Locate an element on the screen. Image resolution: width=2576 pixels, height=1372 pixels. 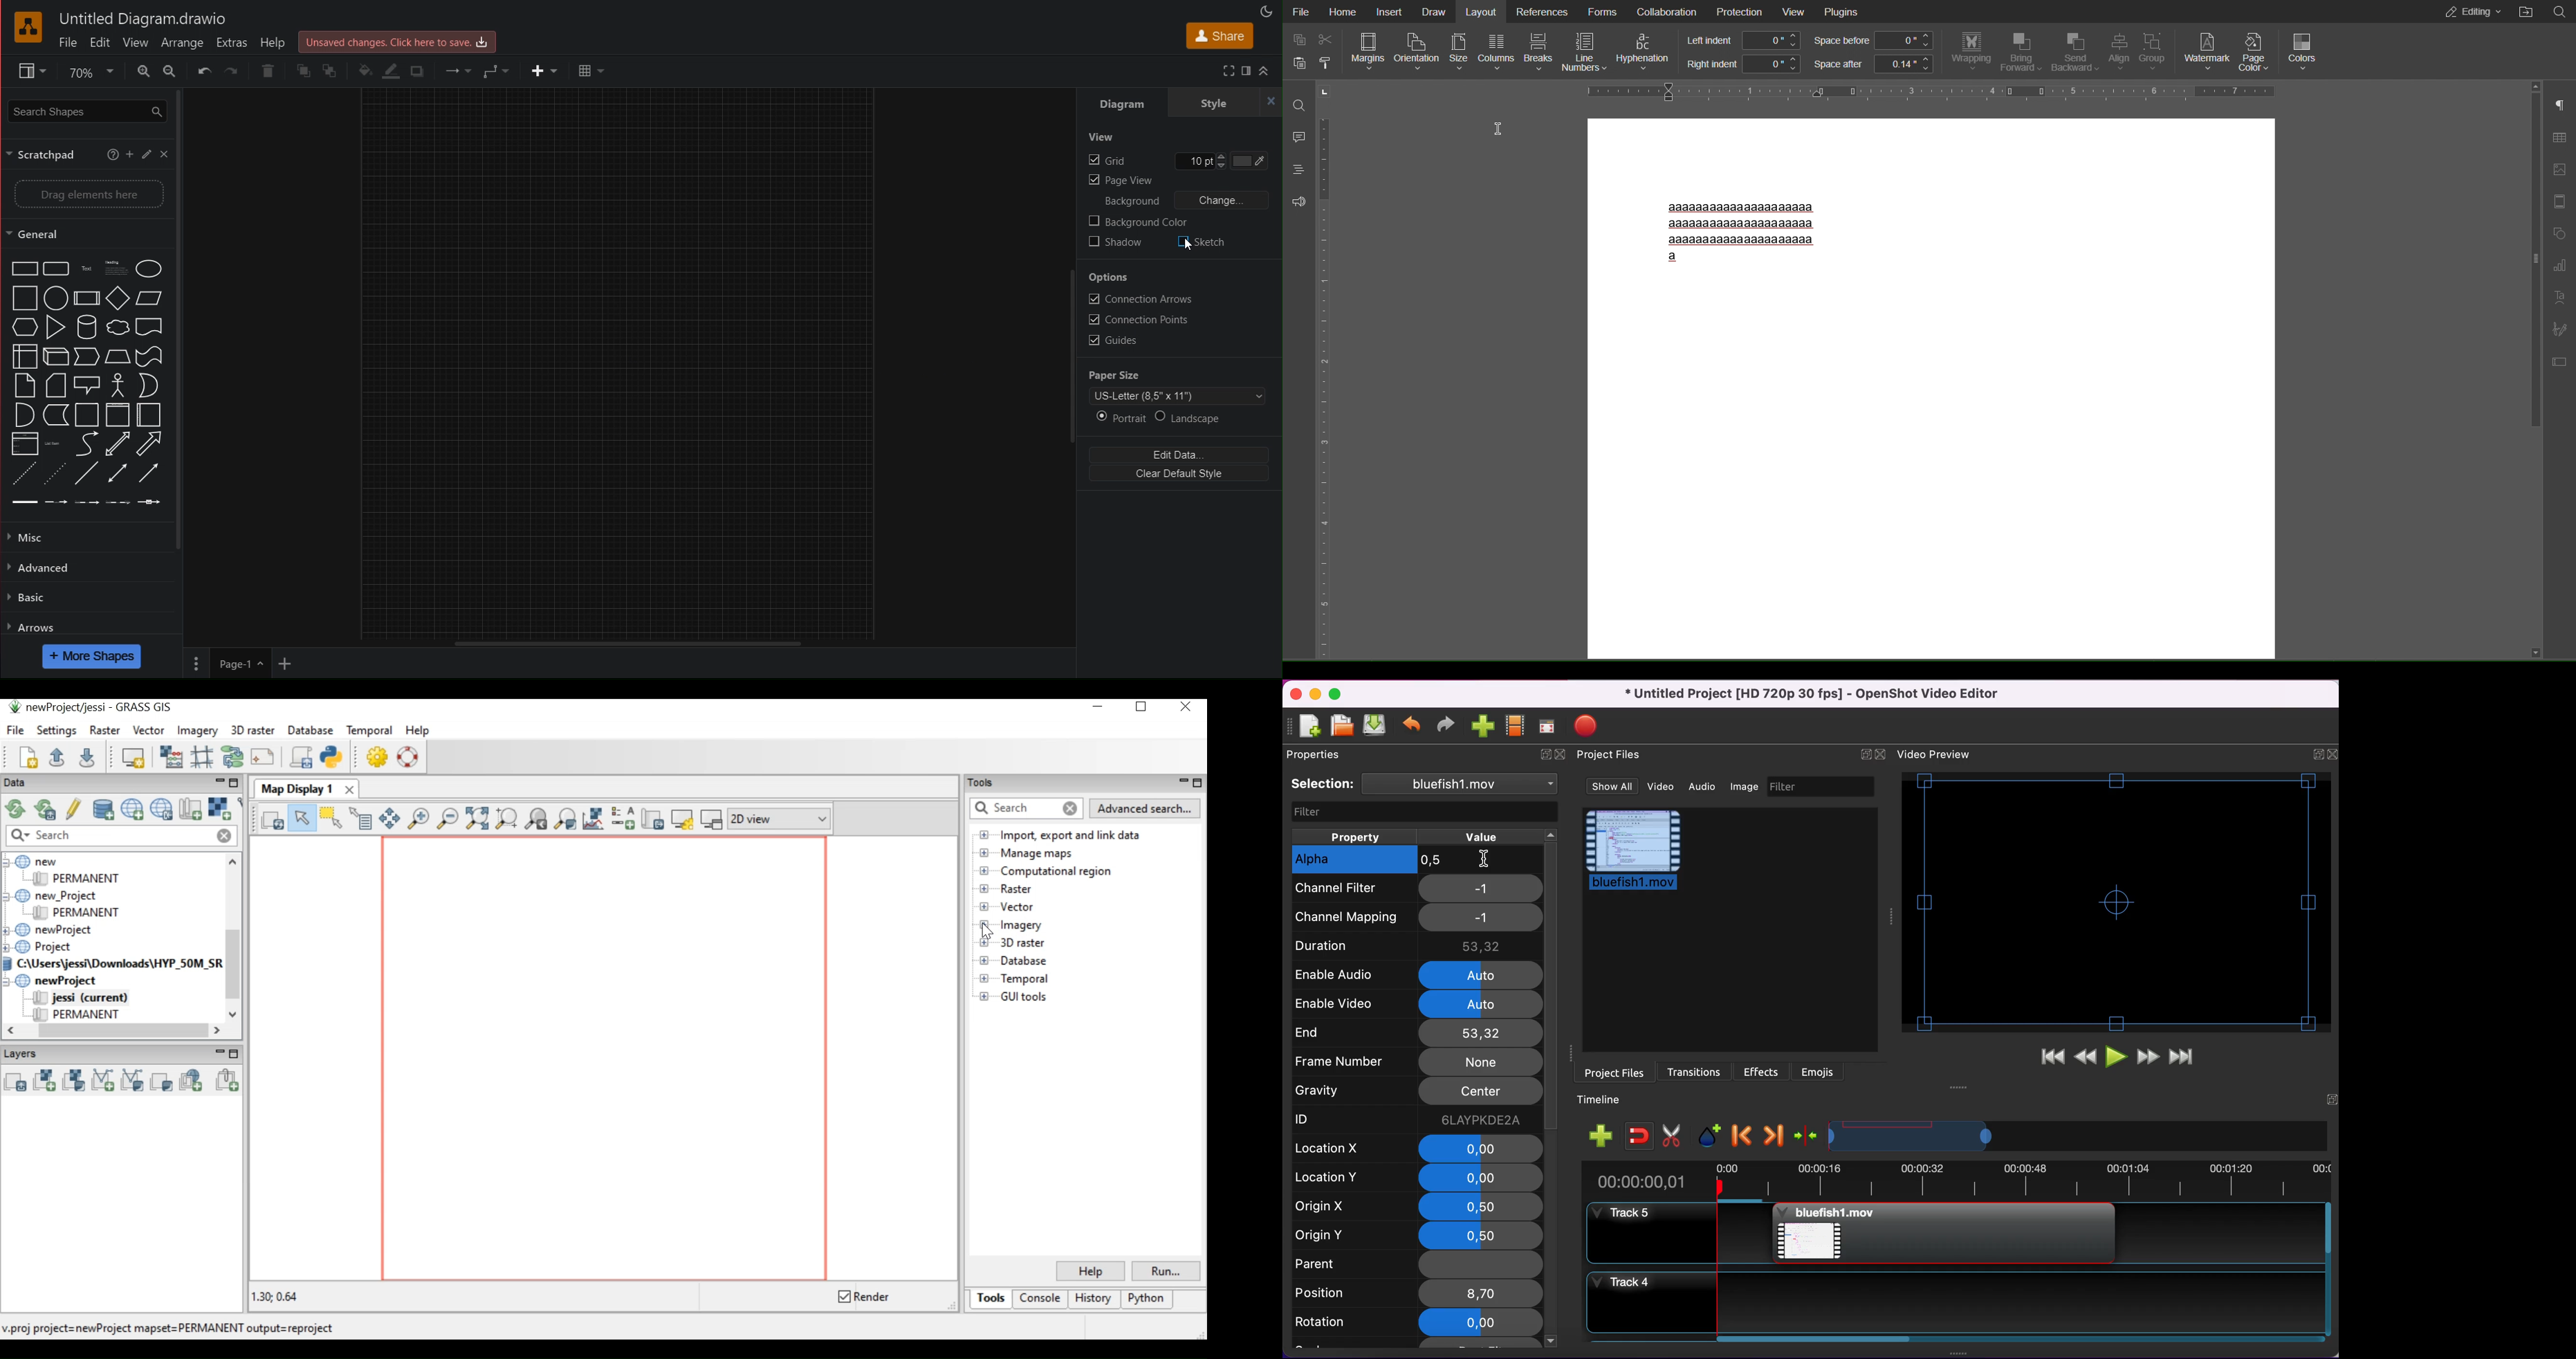
Table is located at coordinates (591, 69).